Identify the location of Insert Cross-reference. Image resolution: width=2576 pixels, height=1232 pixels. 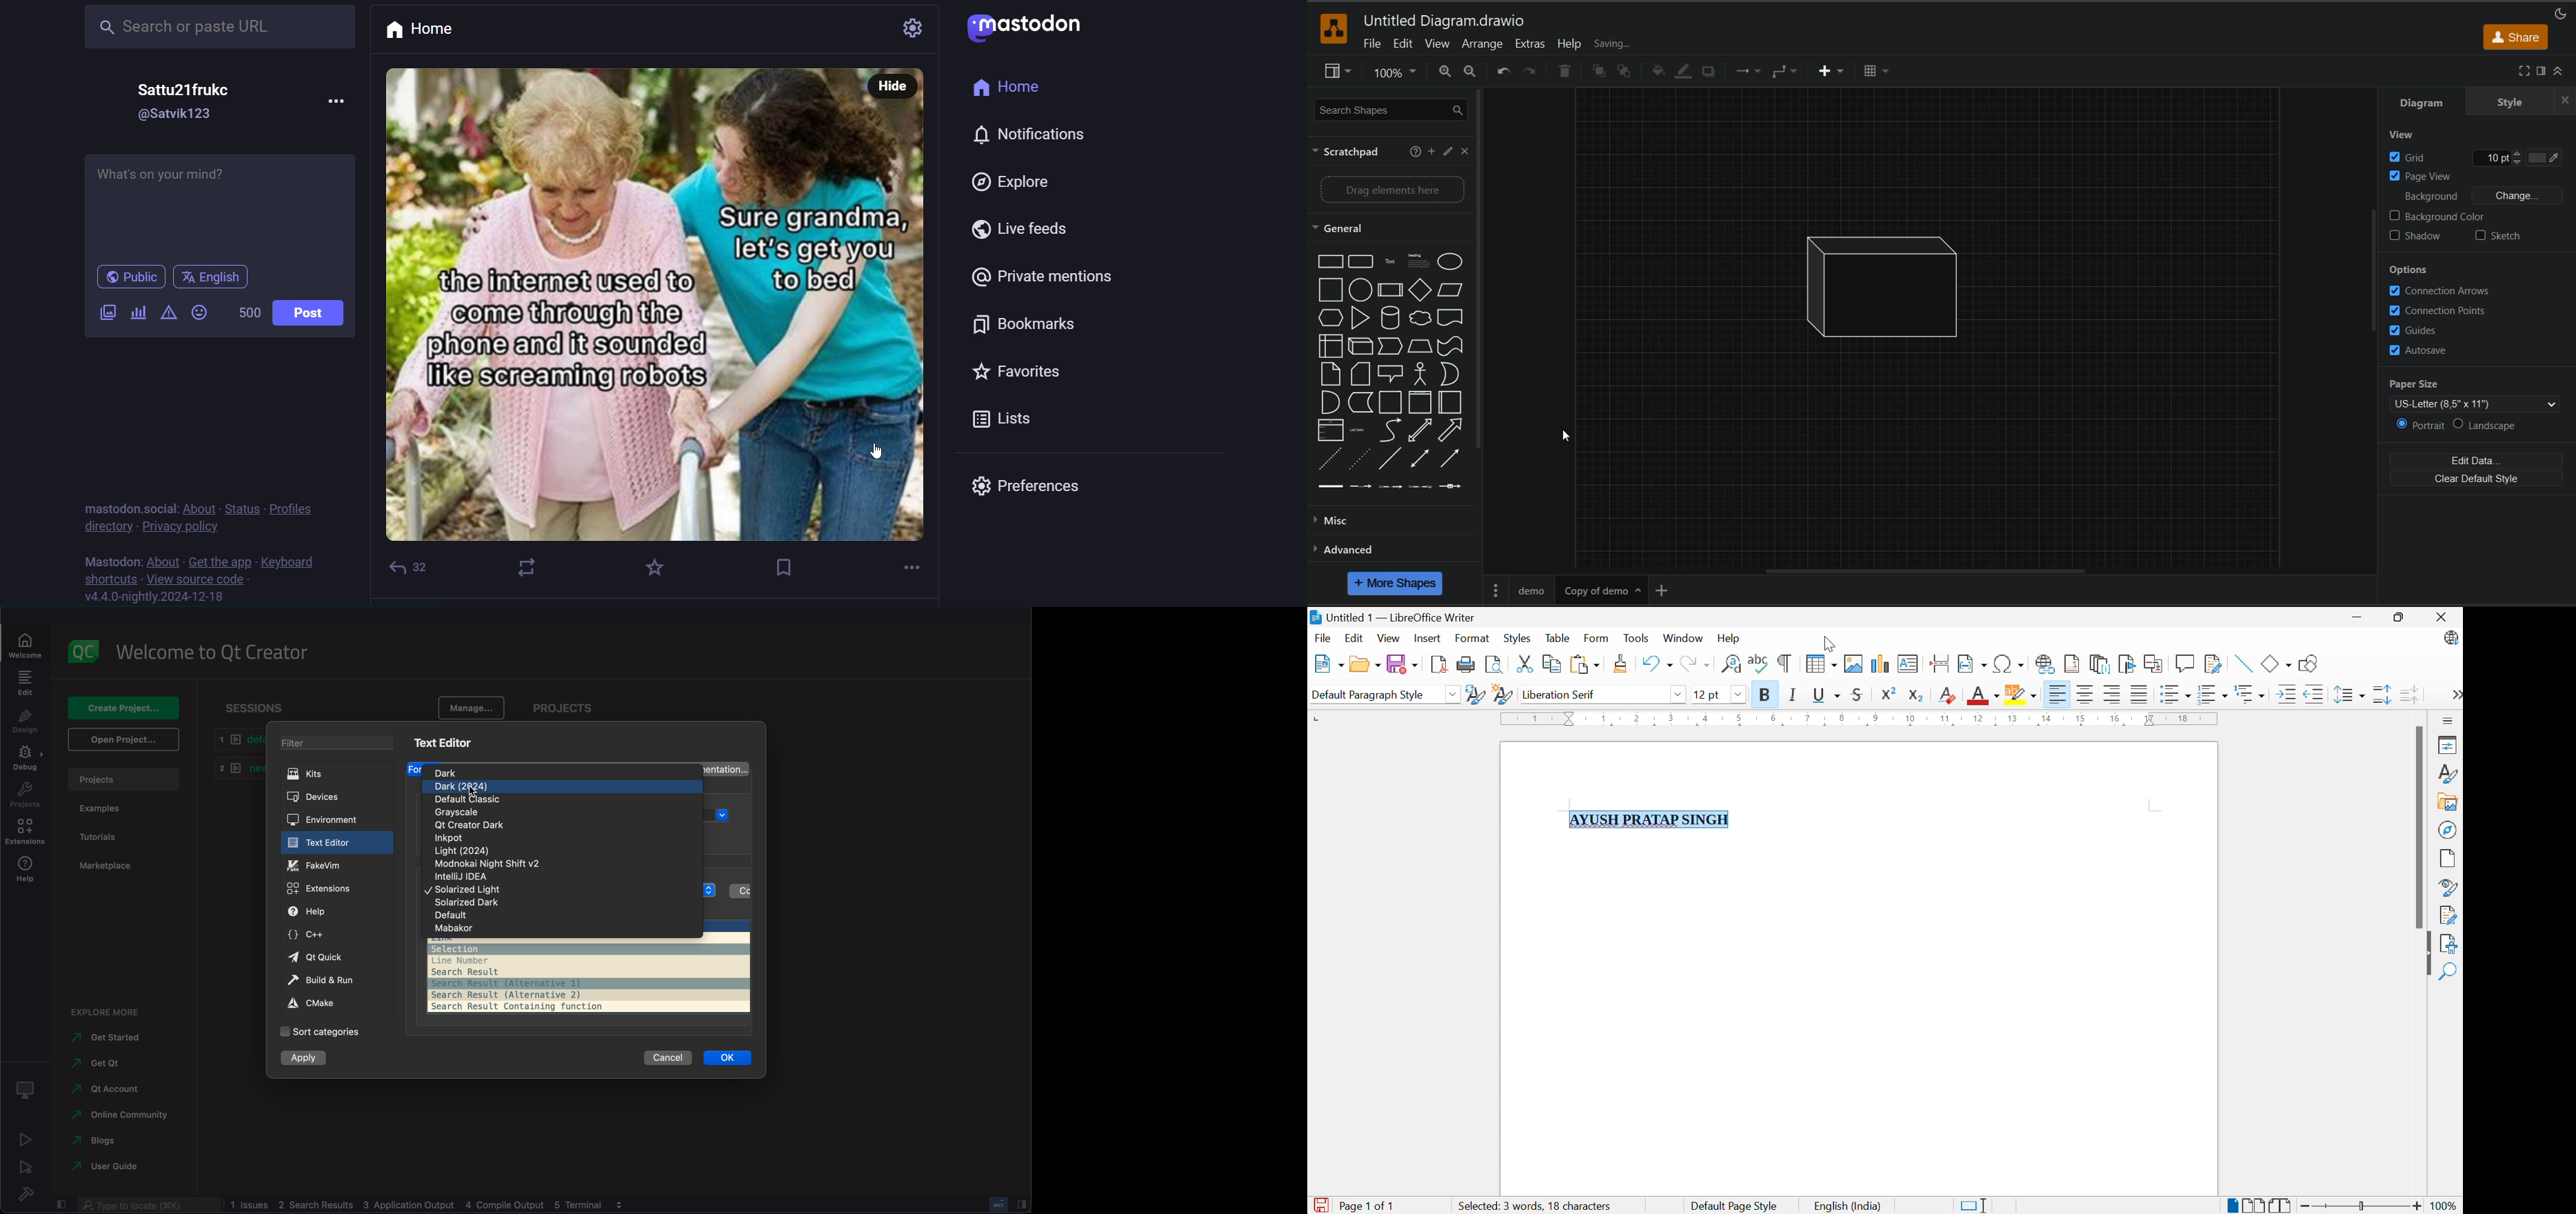
(2154, 664).